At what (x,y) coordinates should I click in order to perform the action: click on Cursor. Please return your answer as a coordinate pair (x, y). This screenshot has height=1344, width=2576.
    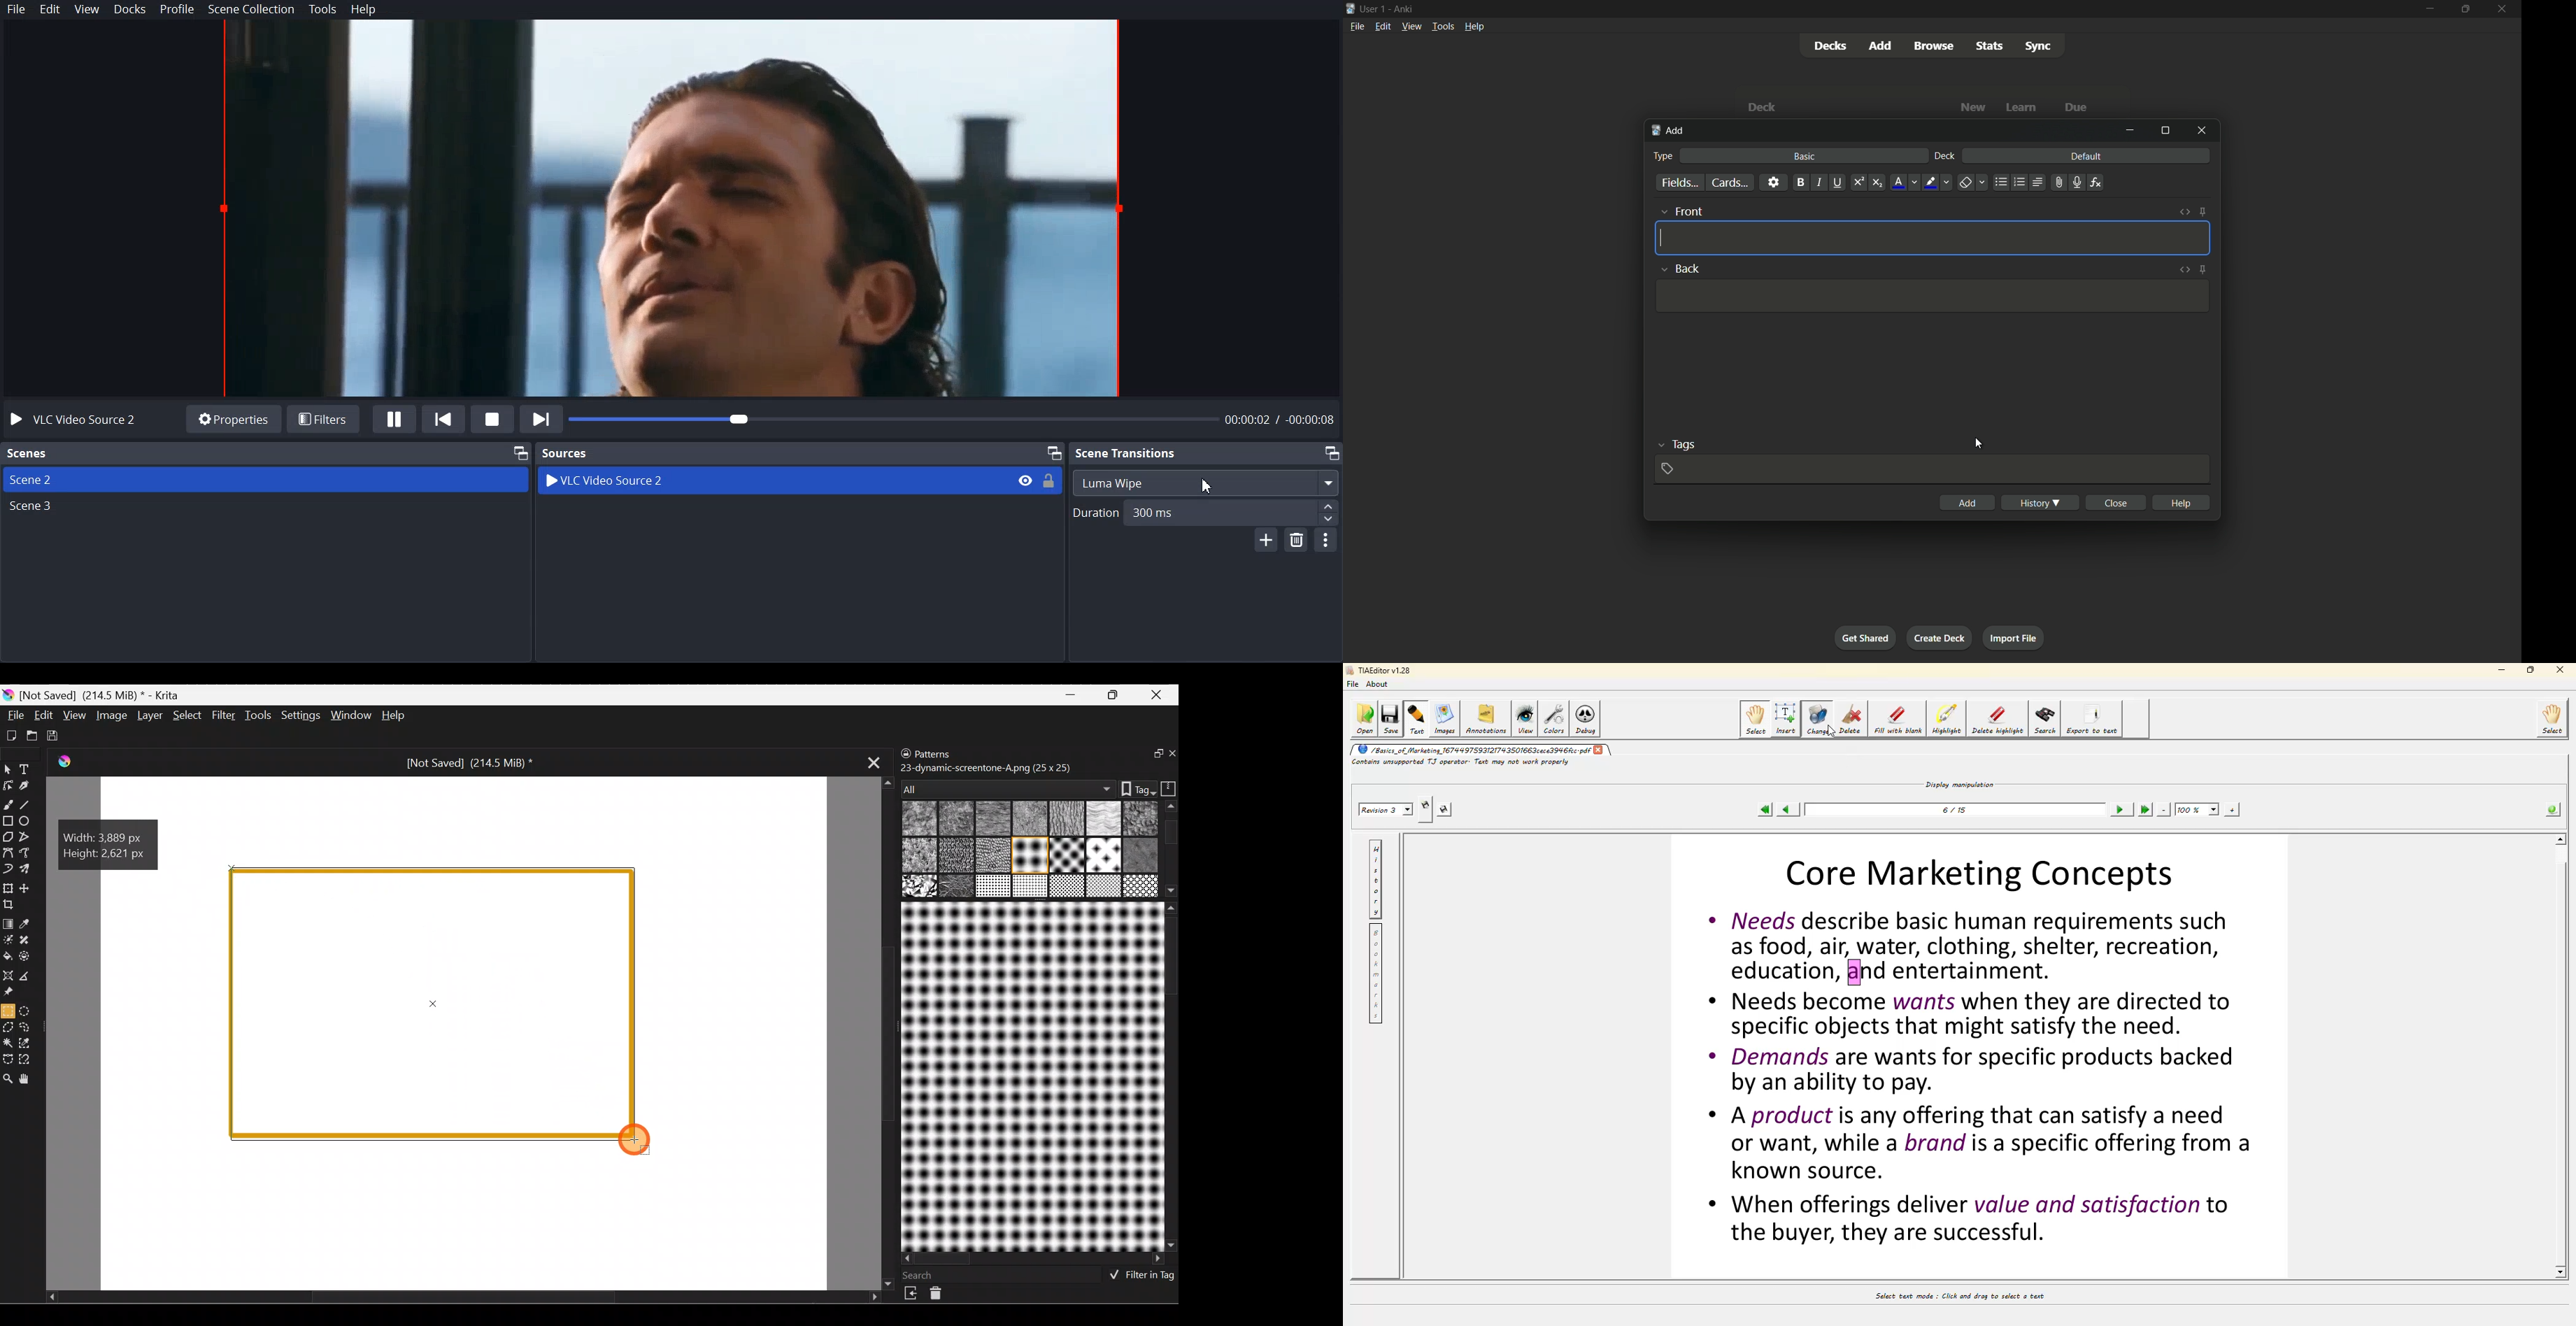
    Looking at the image, I should click on (1210, 485).